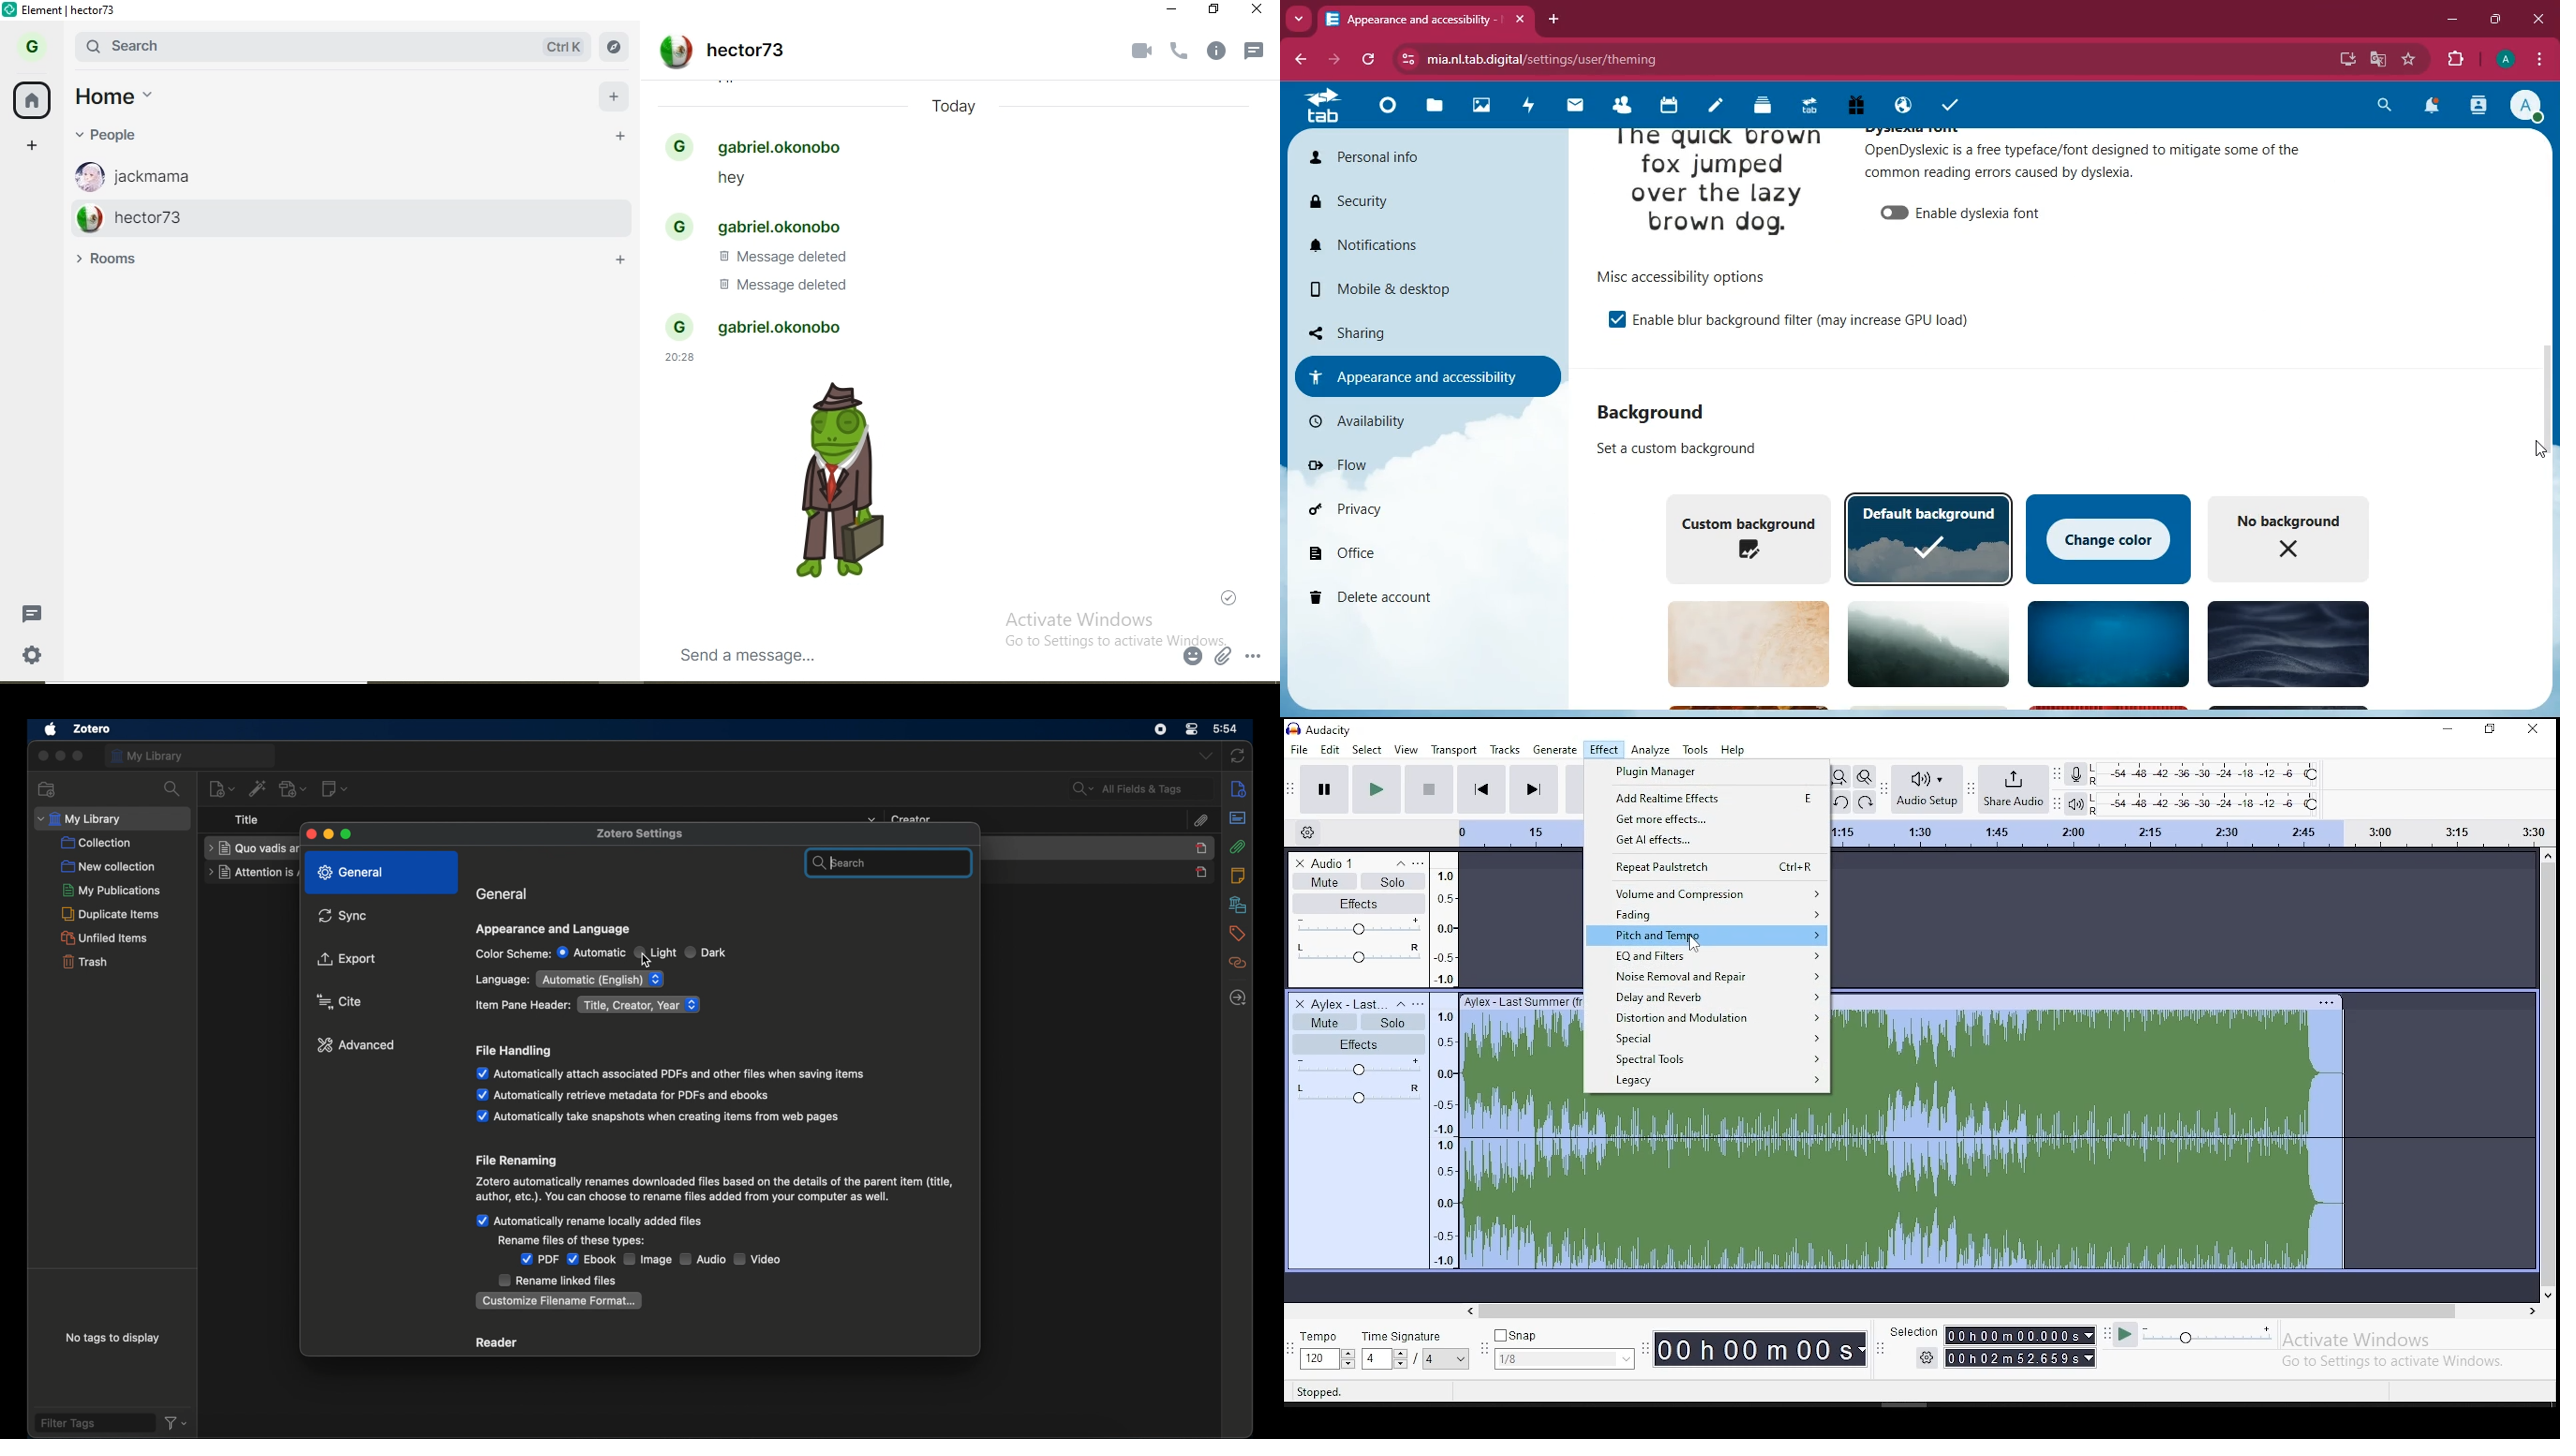 The image size is (2576, 1456). Describe the element at coordinates (1840, 775) in the screenshot. I see `fit project to width` at that location.